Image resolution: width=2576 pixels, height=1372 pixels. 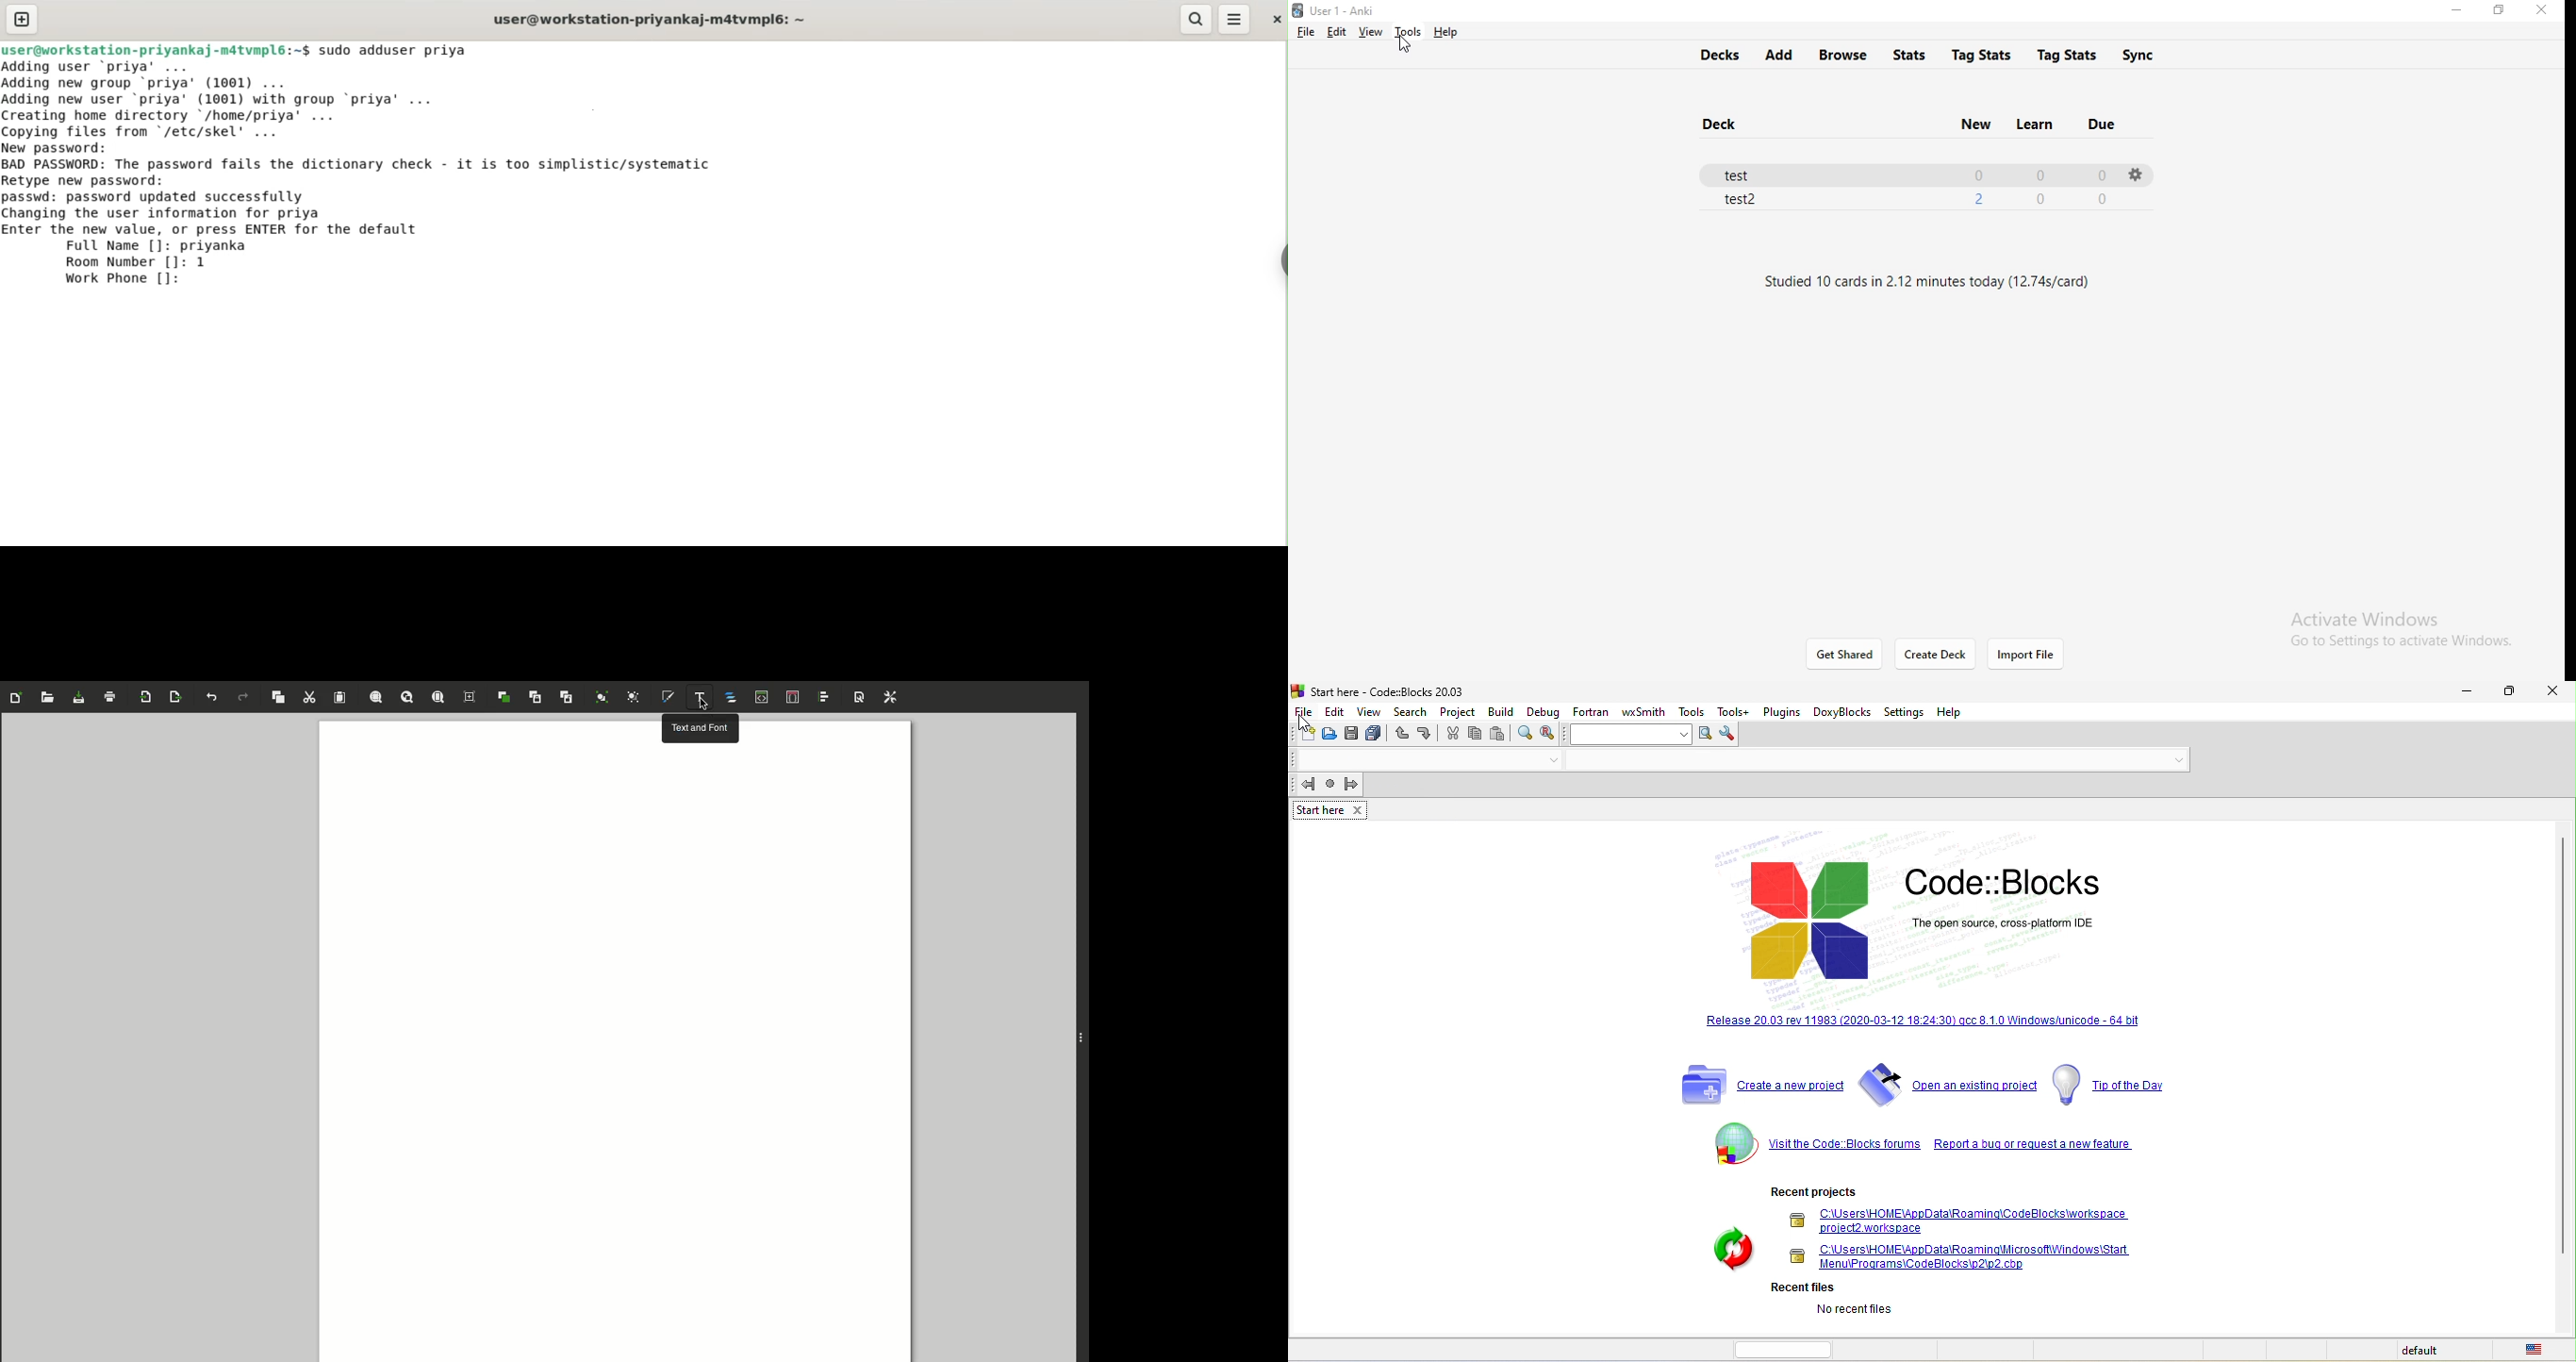 What do you see at coordinates (1742, 761) in the screenshot?
I see `Code compiler` at bounding box center [1742, 761].